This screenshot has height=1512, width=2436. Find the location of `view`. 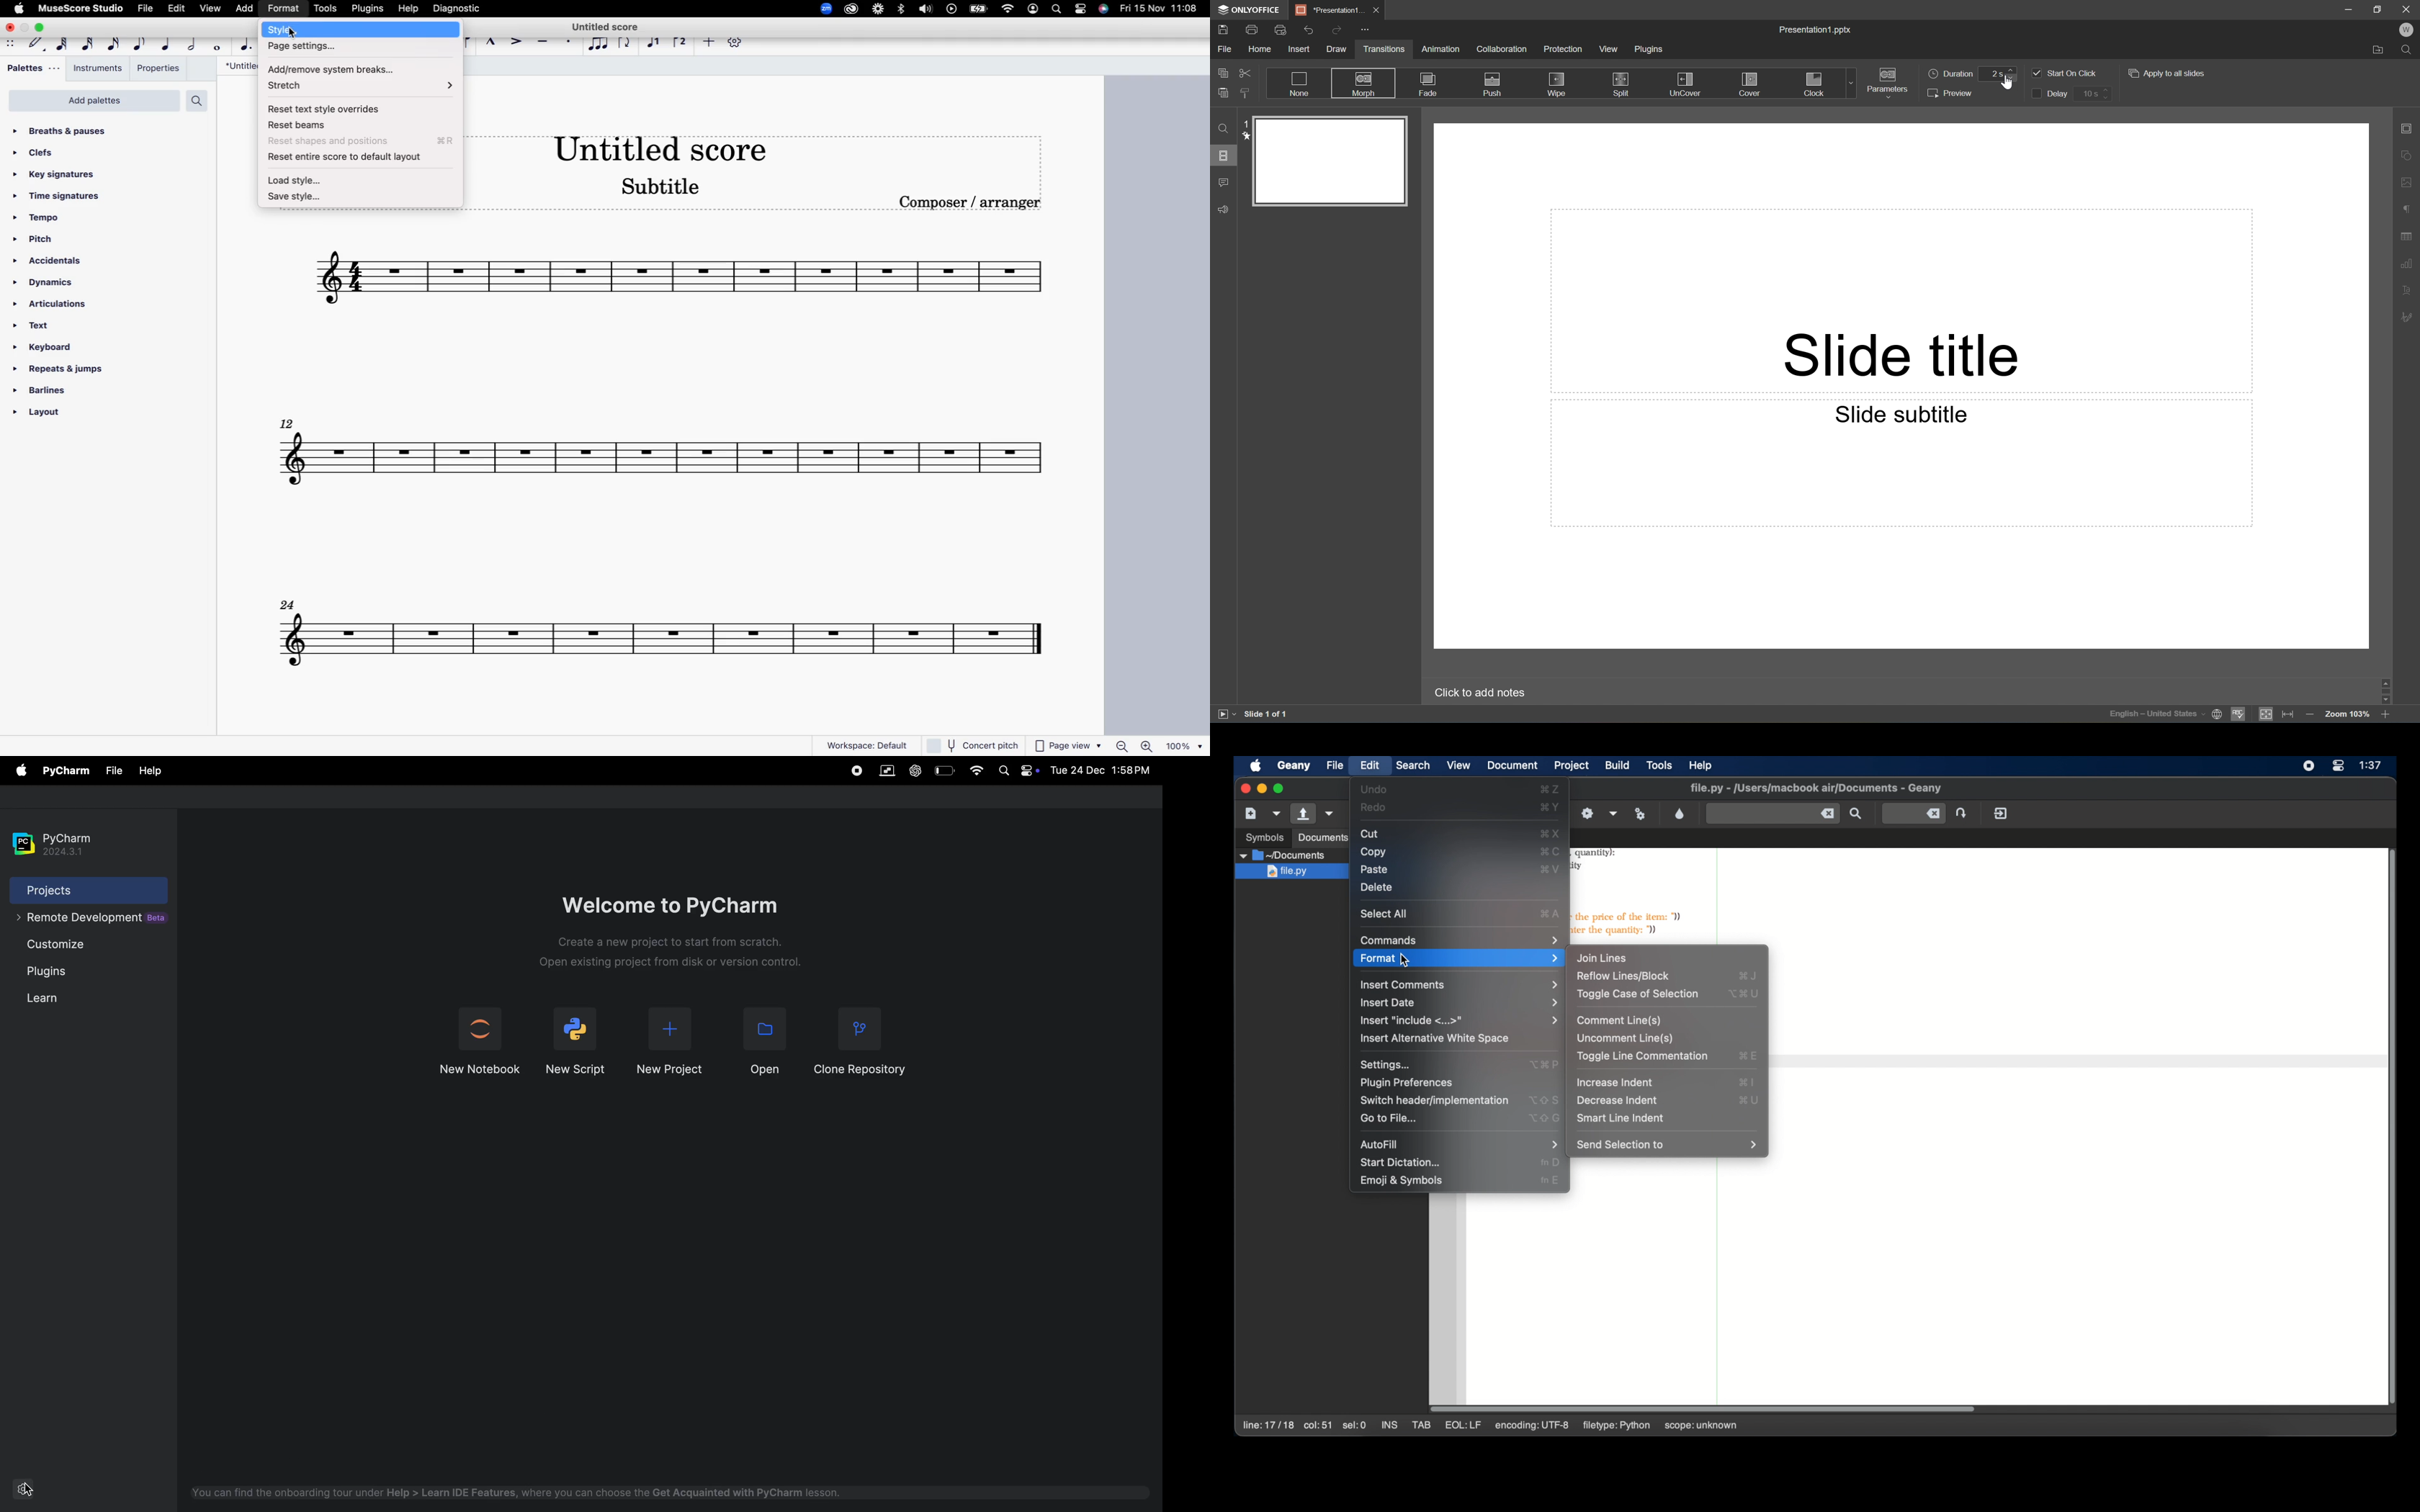

view is located at coordinates (1459, 764).